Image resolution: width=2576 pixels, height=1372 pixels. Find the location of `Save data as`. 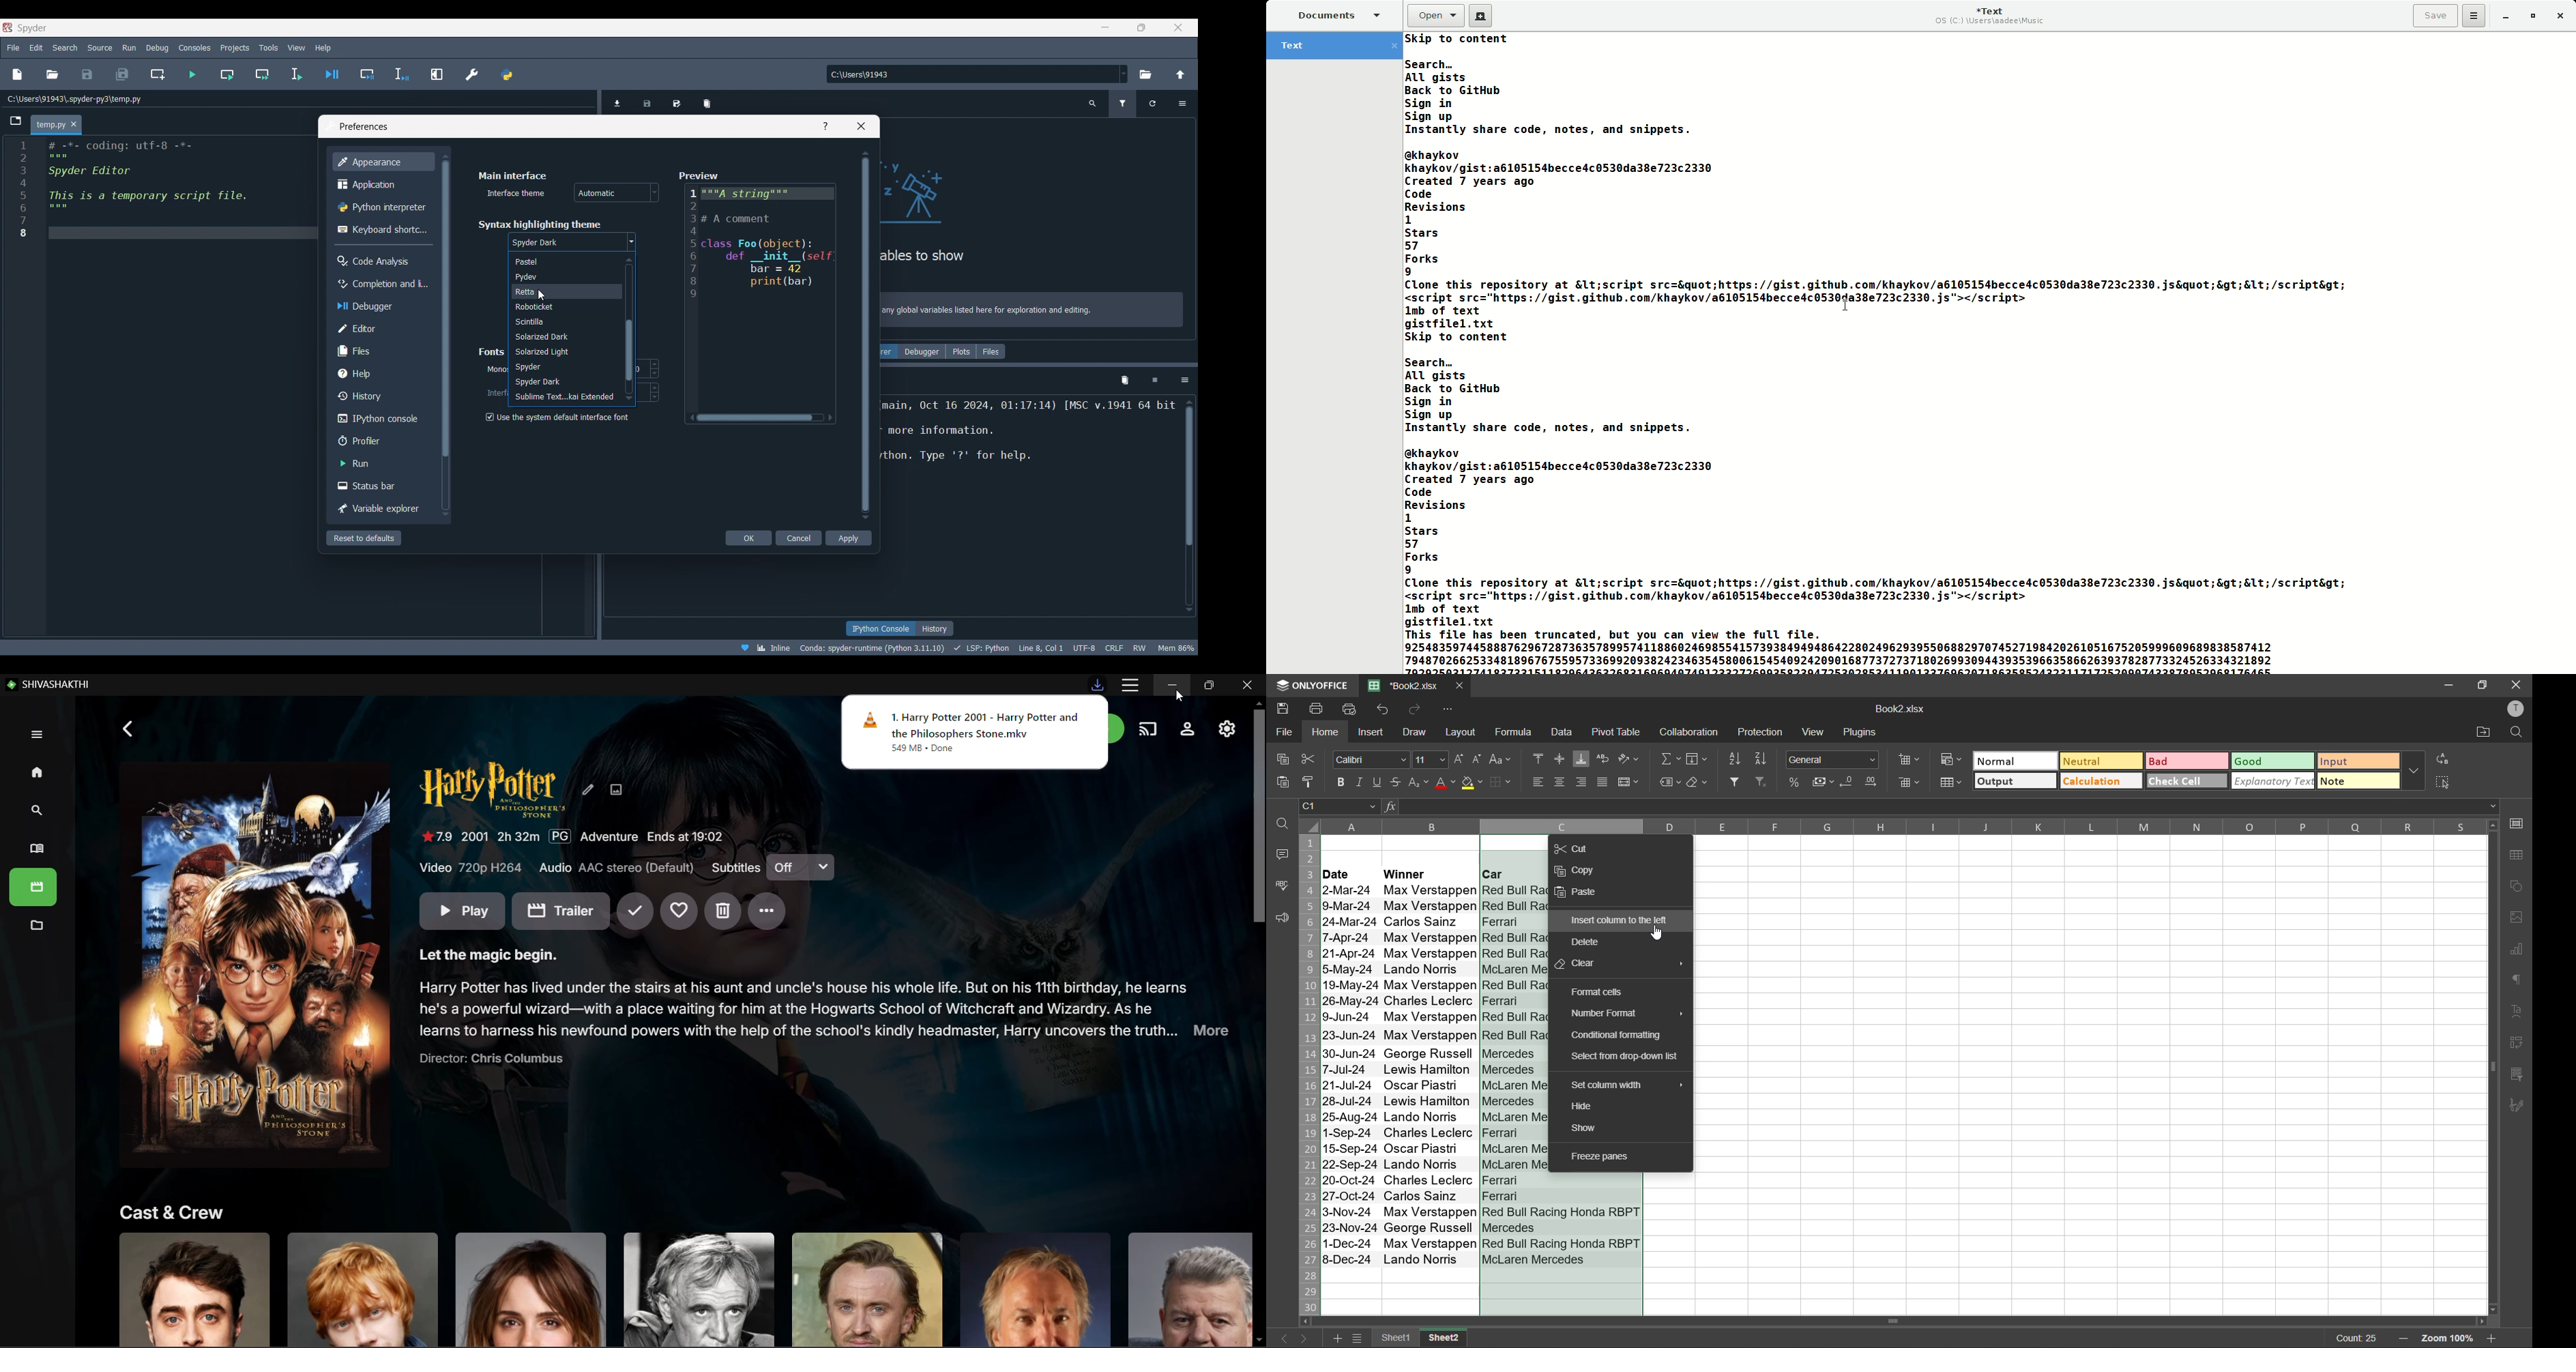

Save data as is located at coordinates (677, 101).